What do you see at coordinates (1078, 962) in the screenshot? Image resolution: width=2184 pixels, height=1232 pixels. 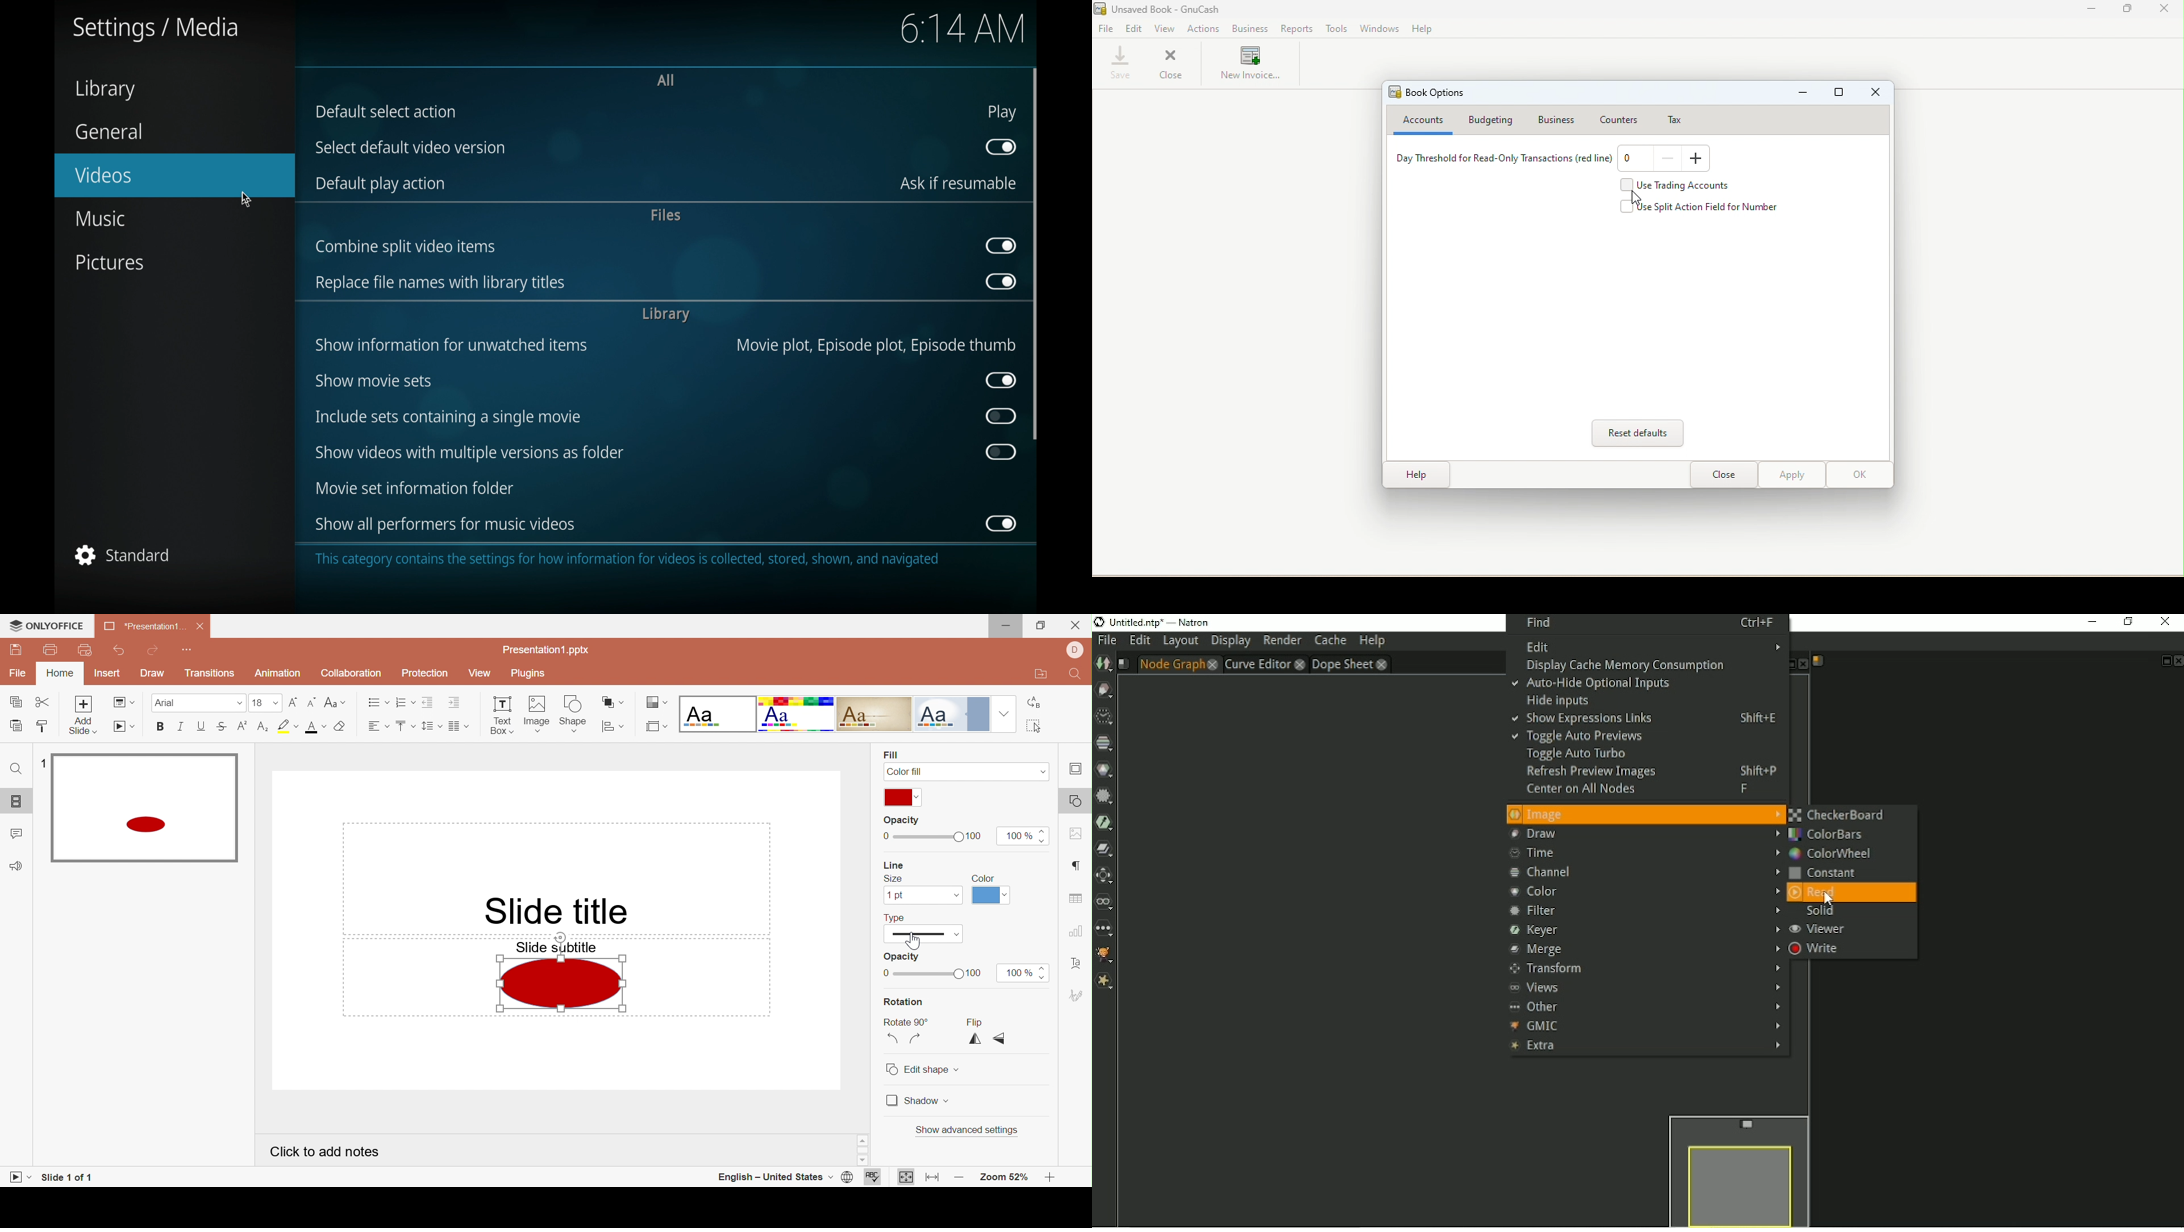 I see `Text art settings` at bounding box center [1078, 962].